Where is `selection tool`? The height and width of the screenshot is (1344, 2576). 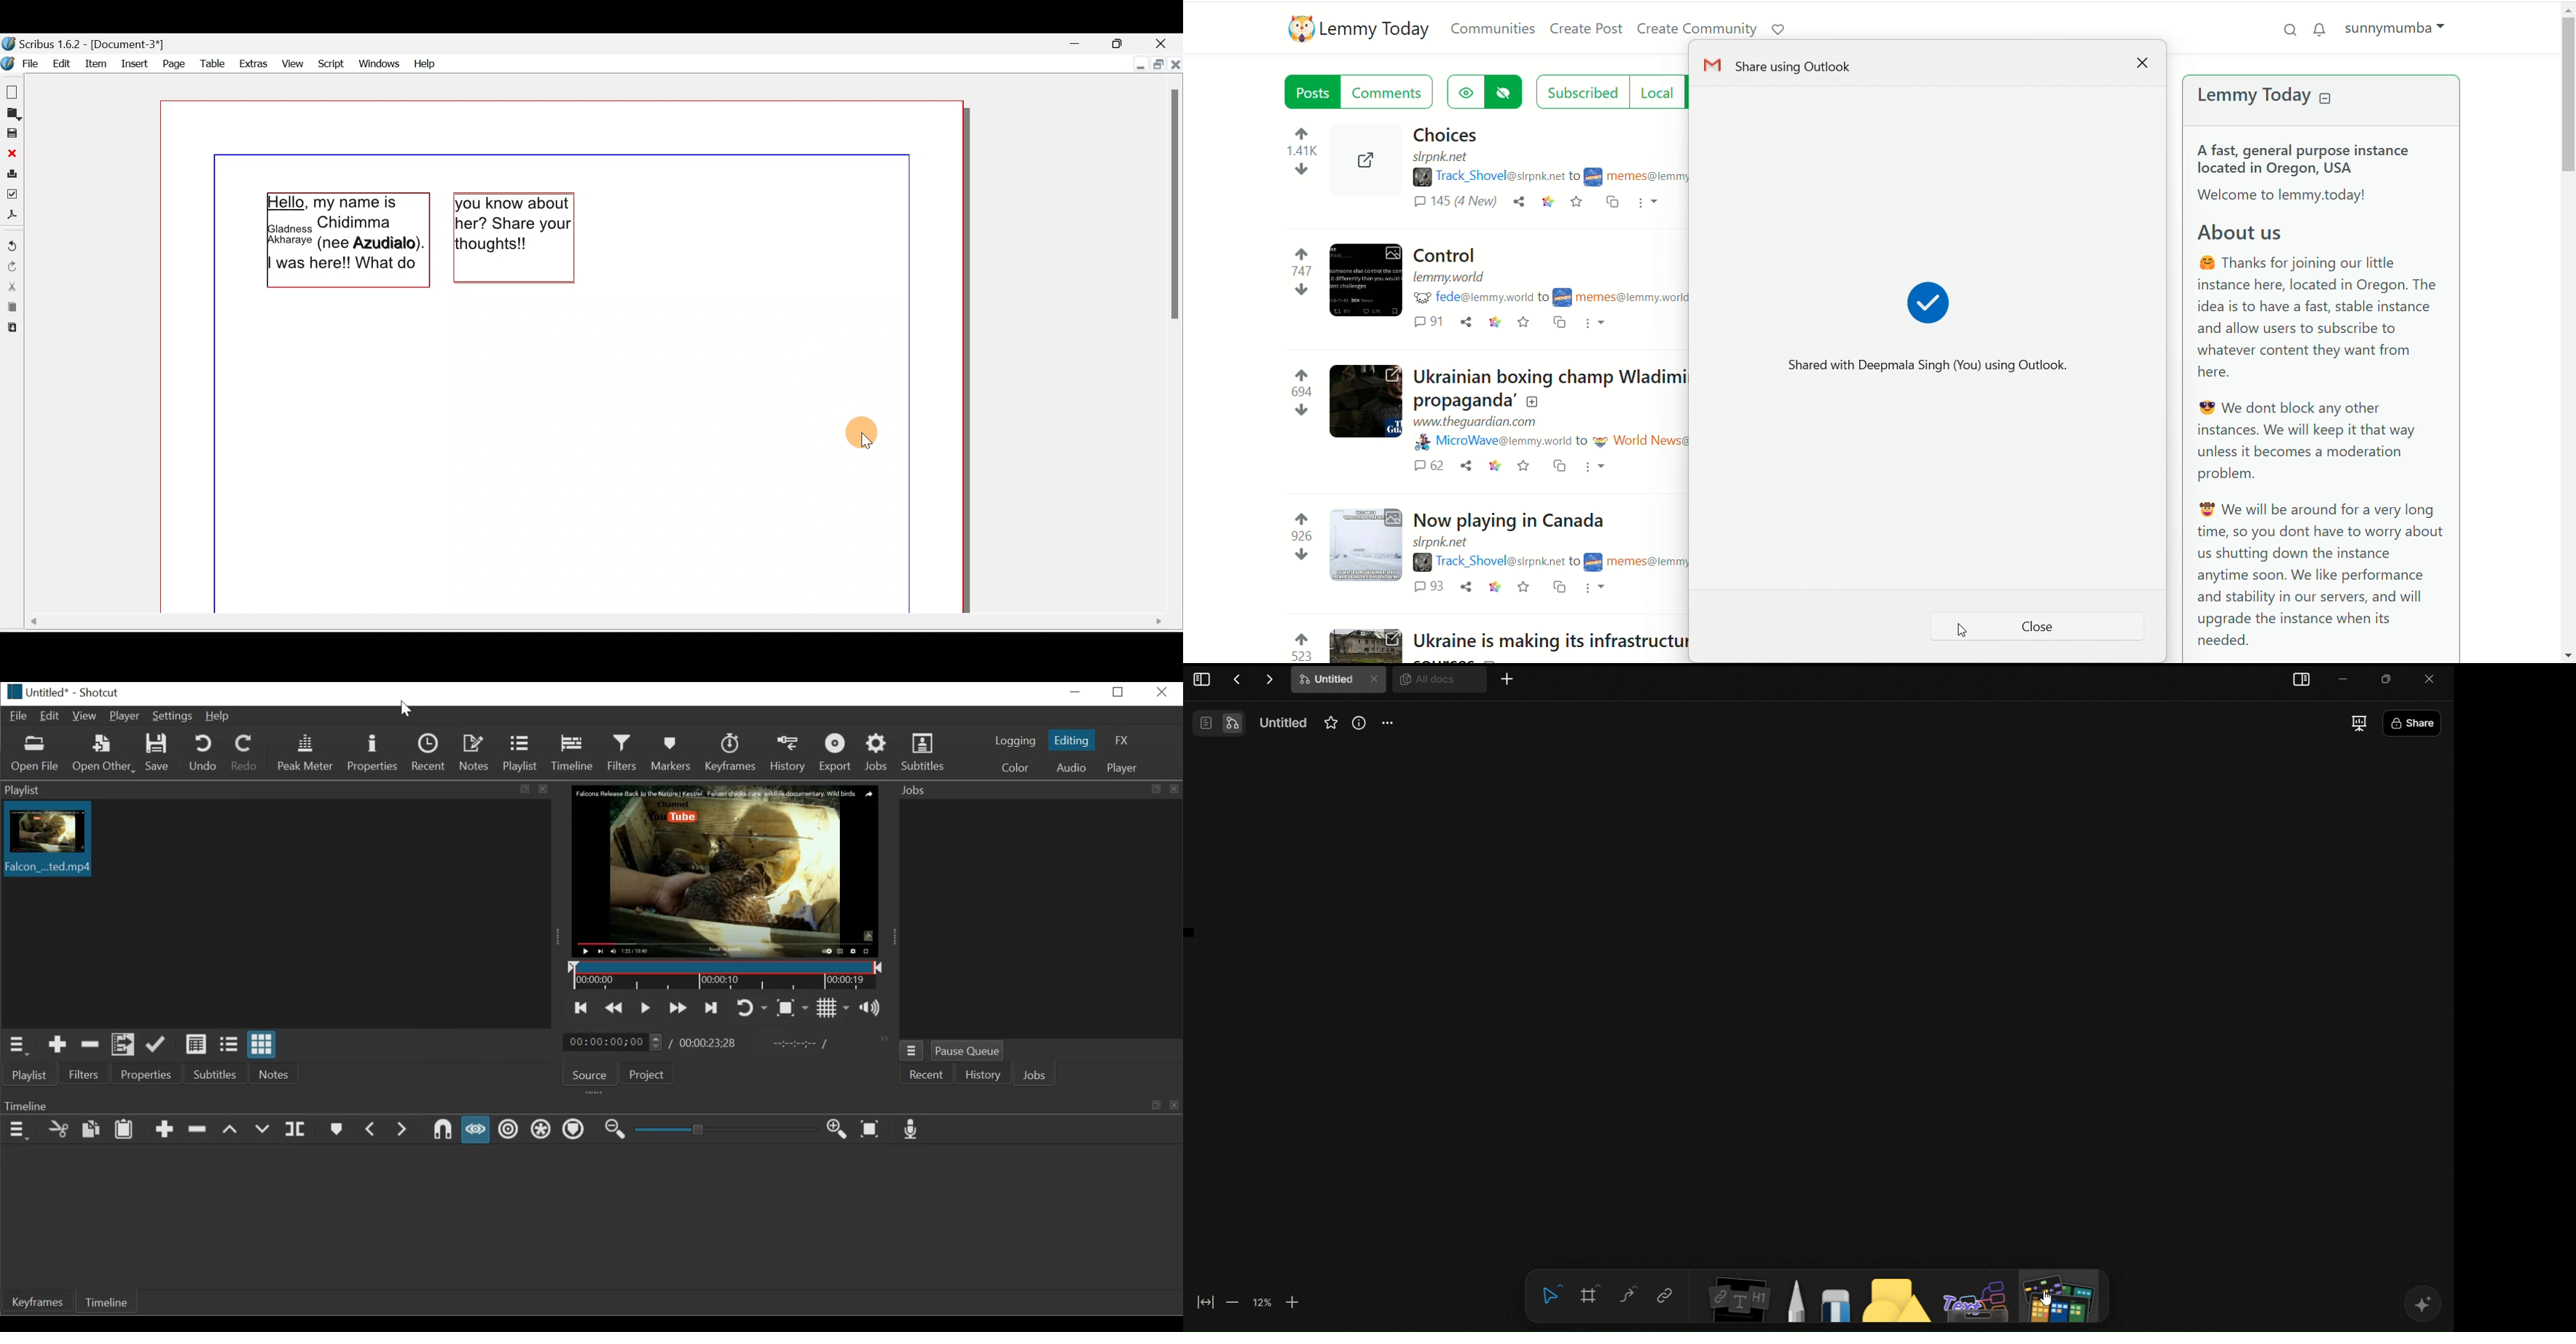 selection tool is located at coordinates (1550, 1295).